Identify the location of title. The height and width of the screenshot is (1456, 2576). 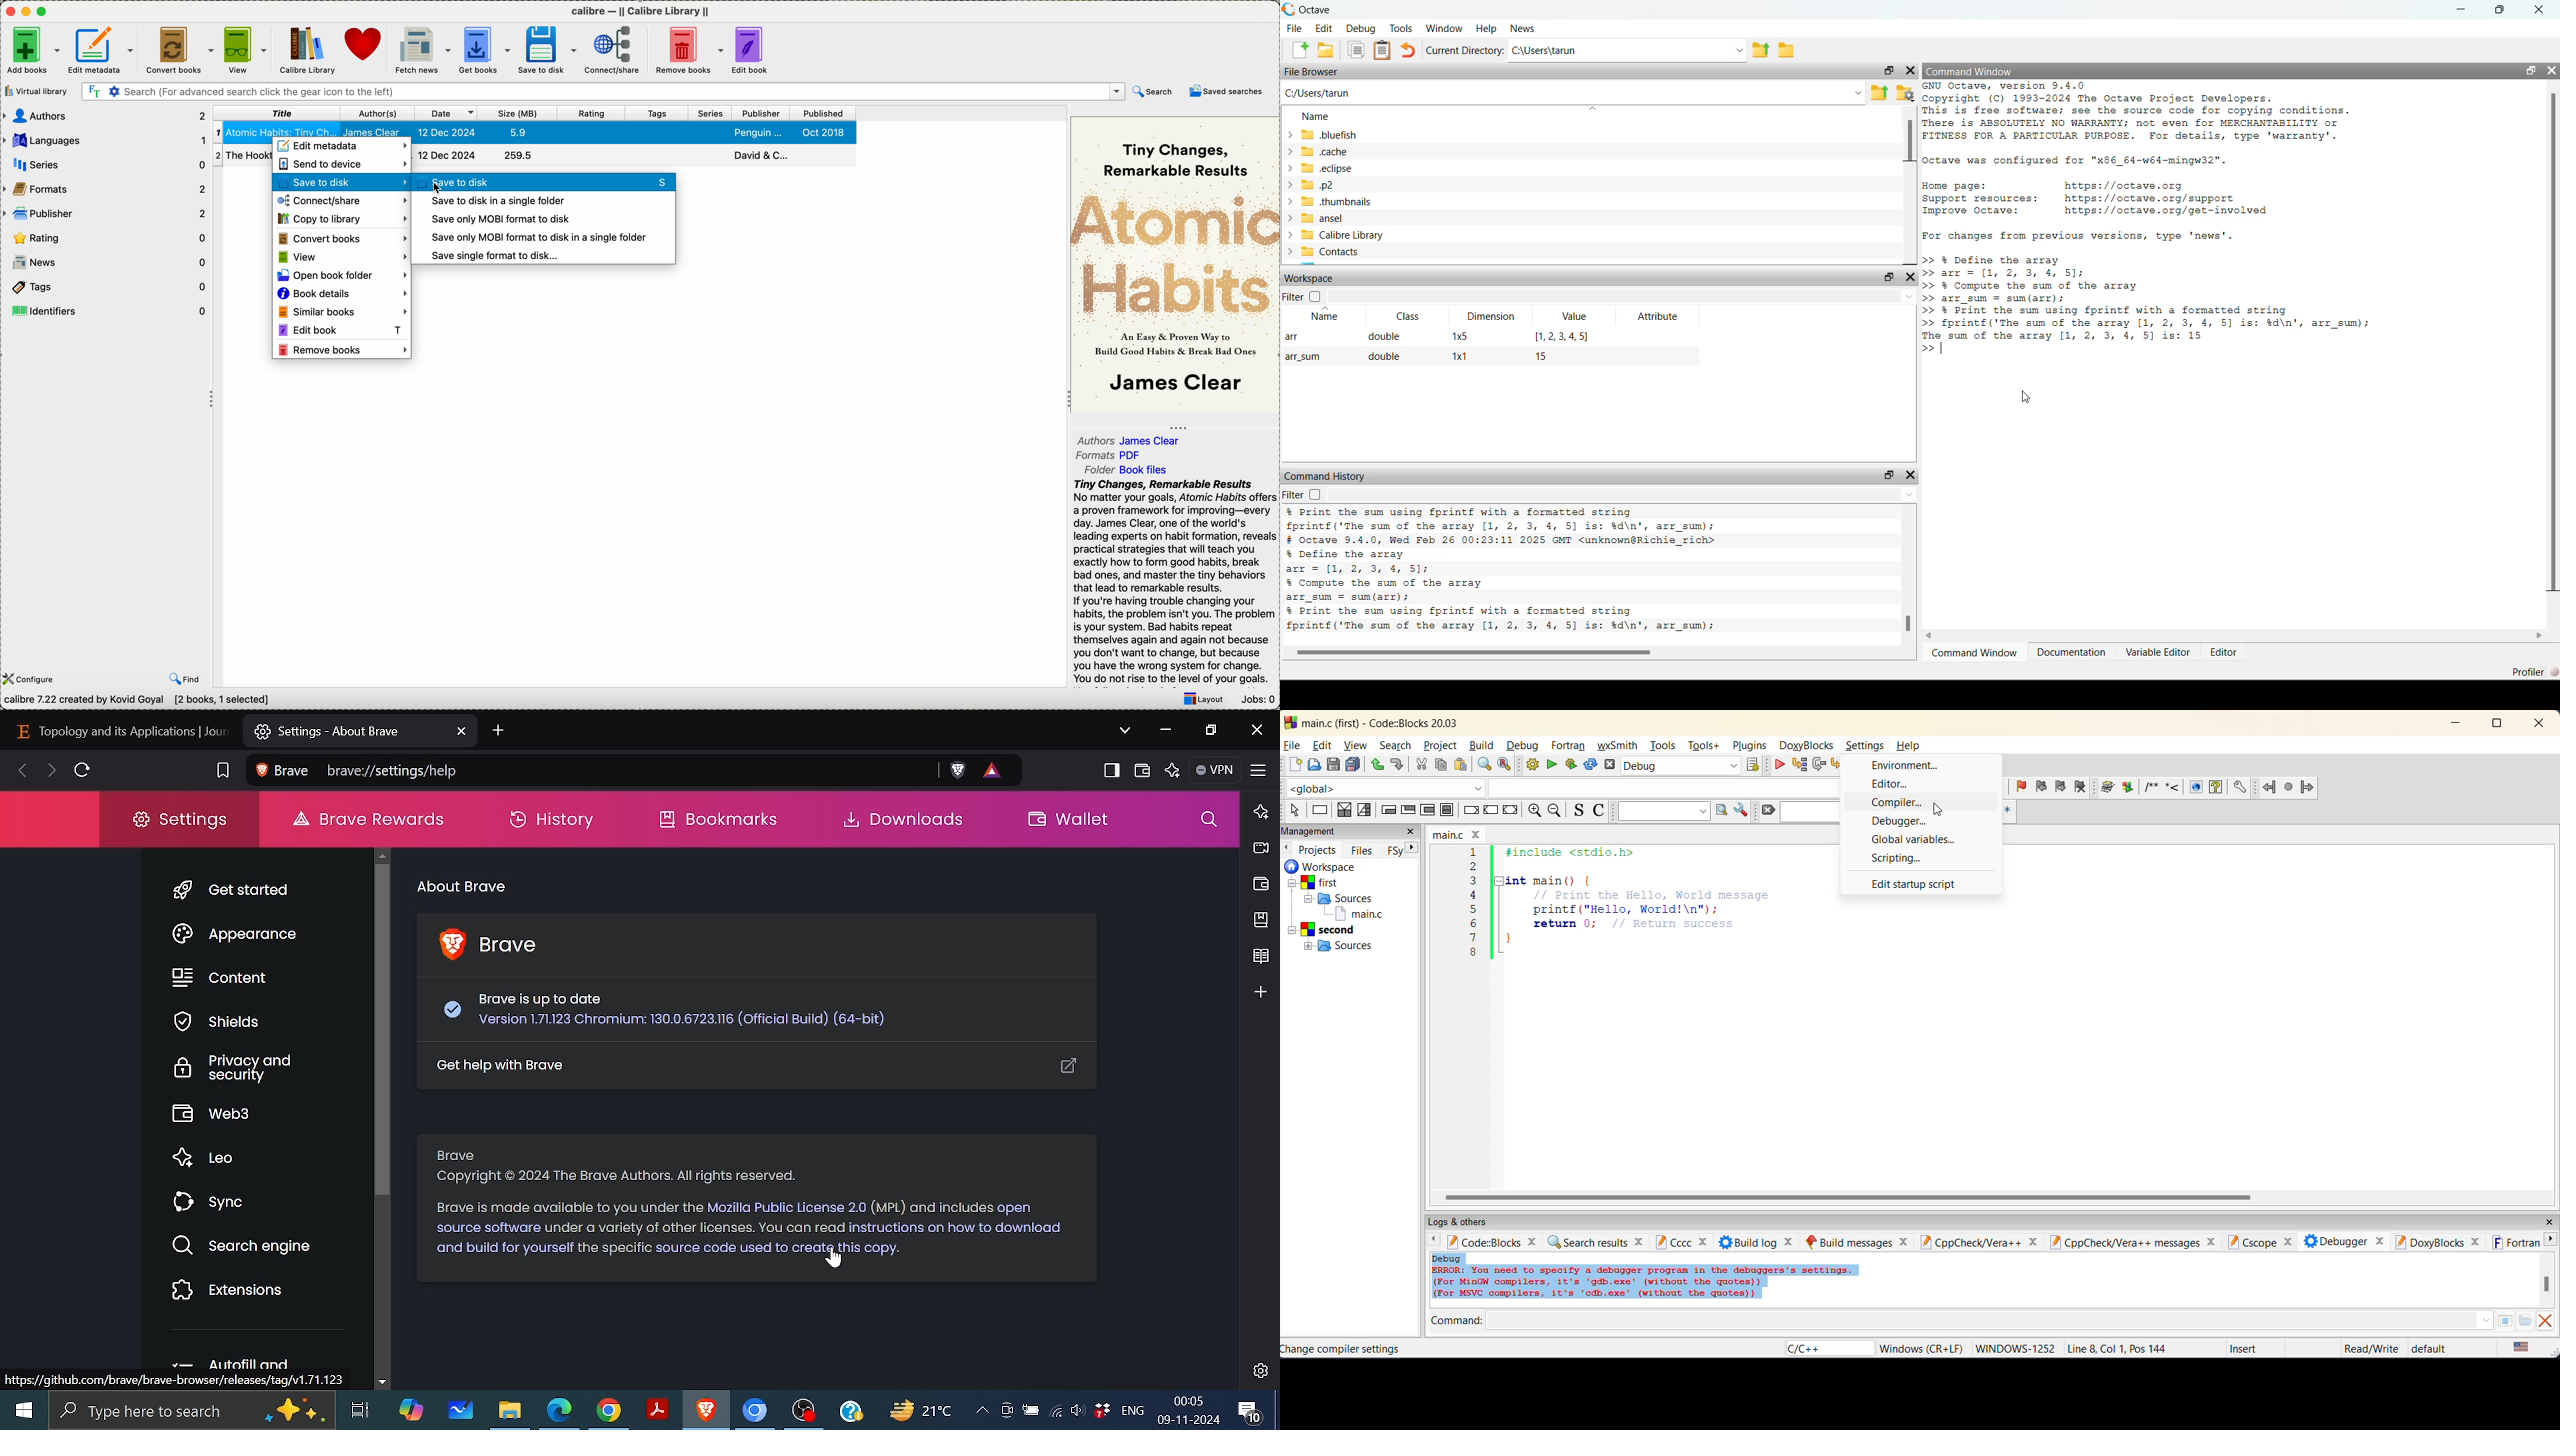
(277, 113).